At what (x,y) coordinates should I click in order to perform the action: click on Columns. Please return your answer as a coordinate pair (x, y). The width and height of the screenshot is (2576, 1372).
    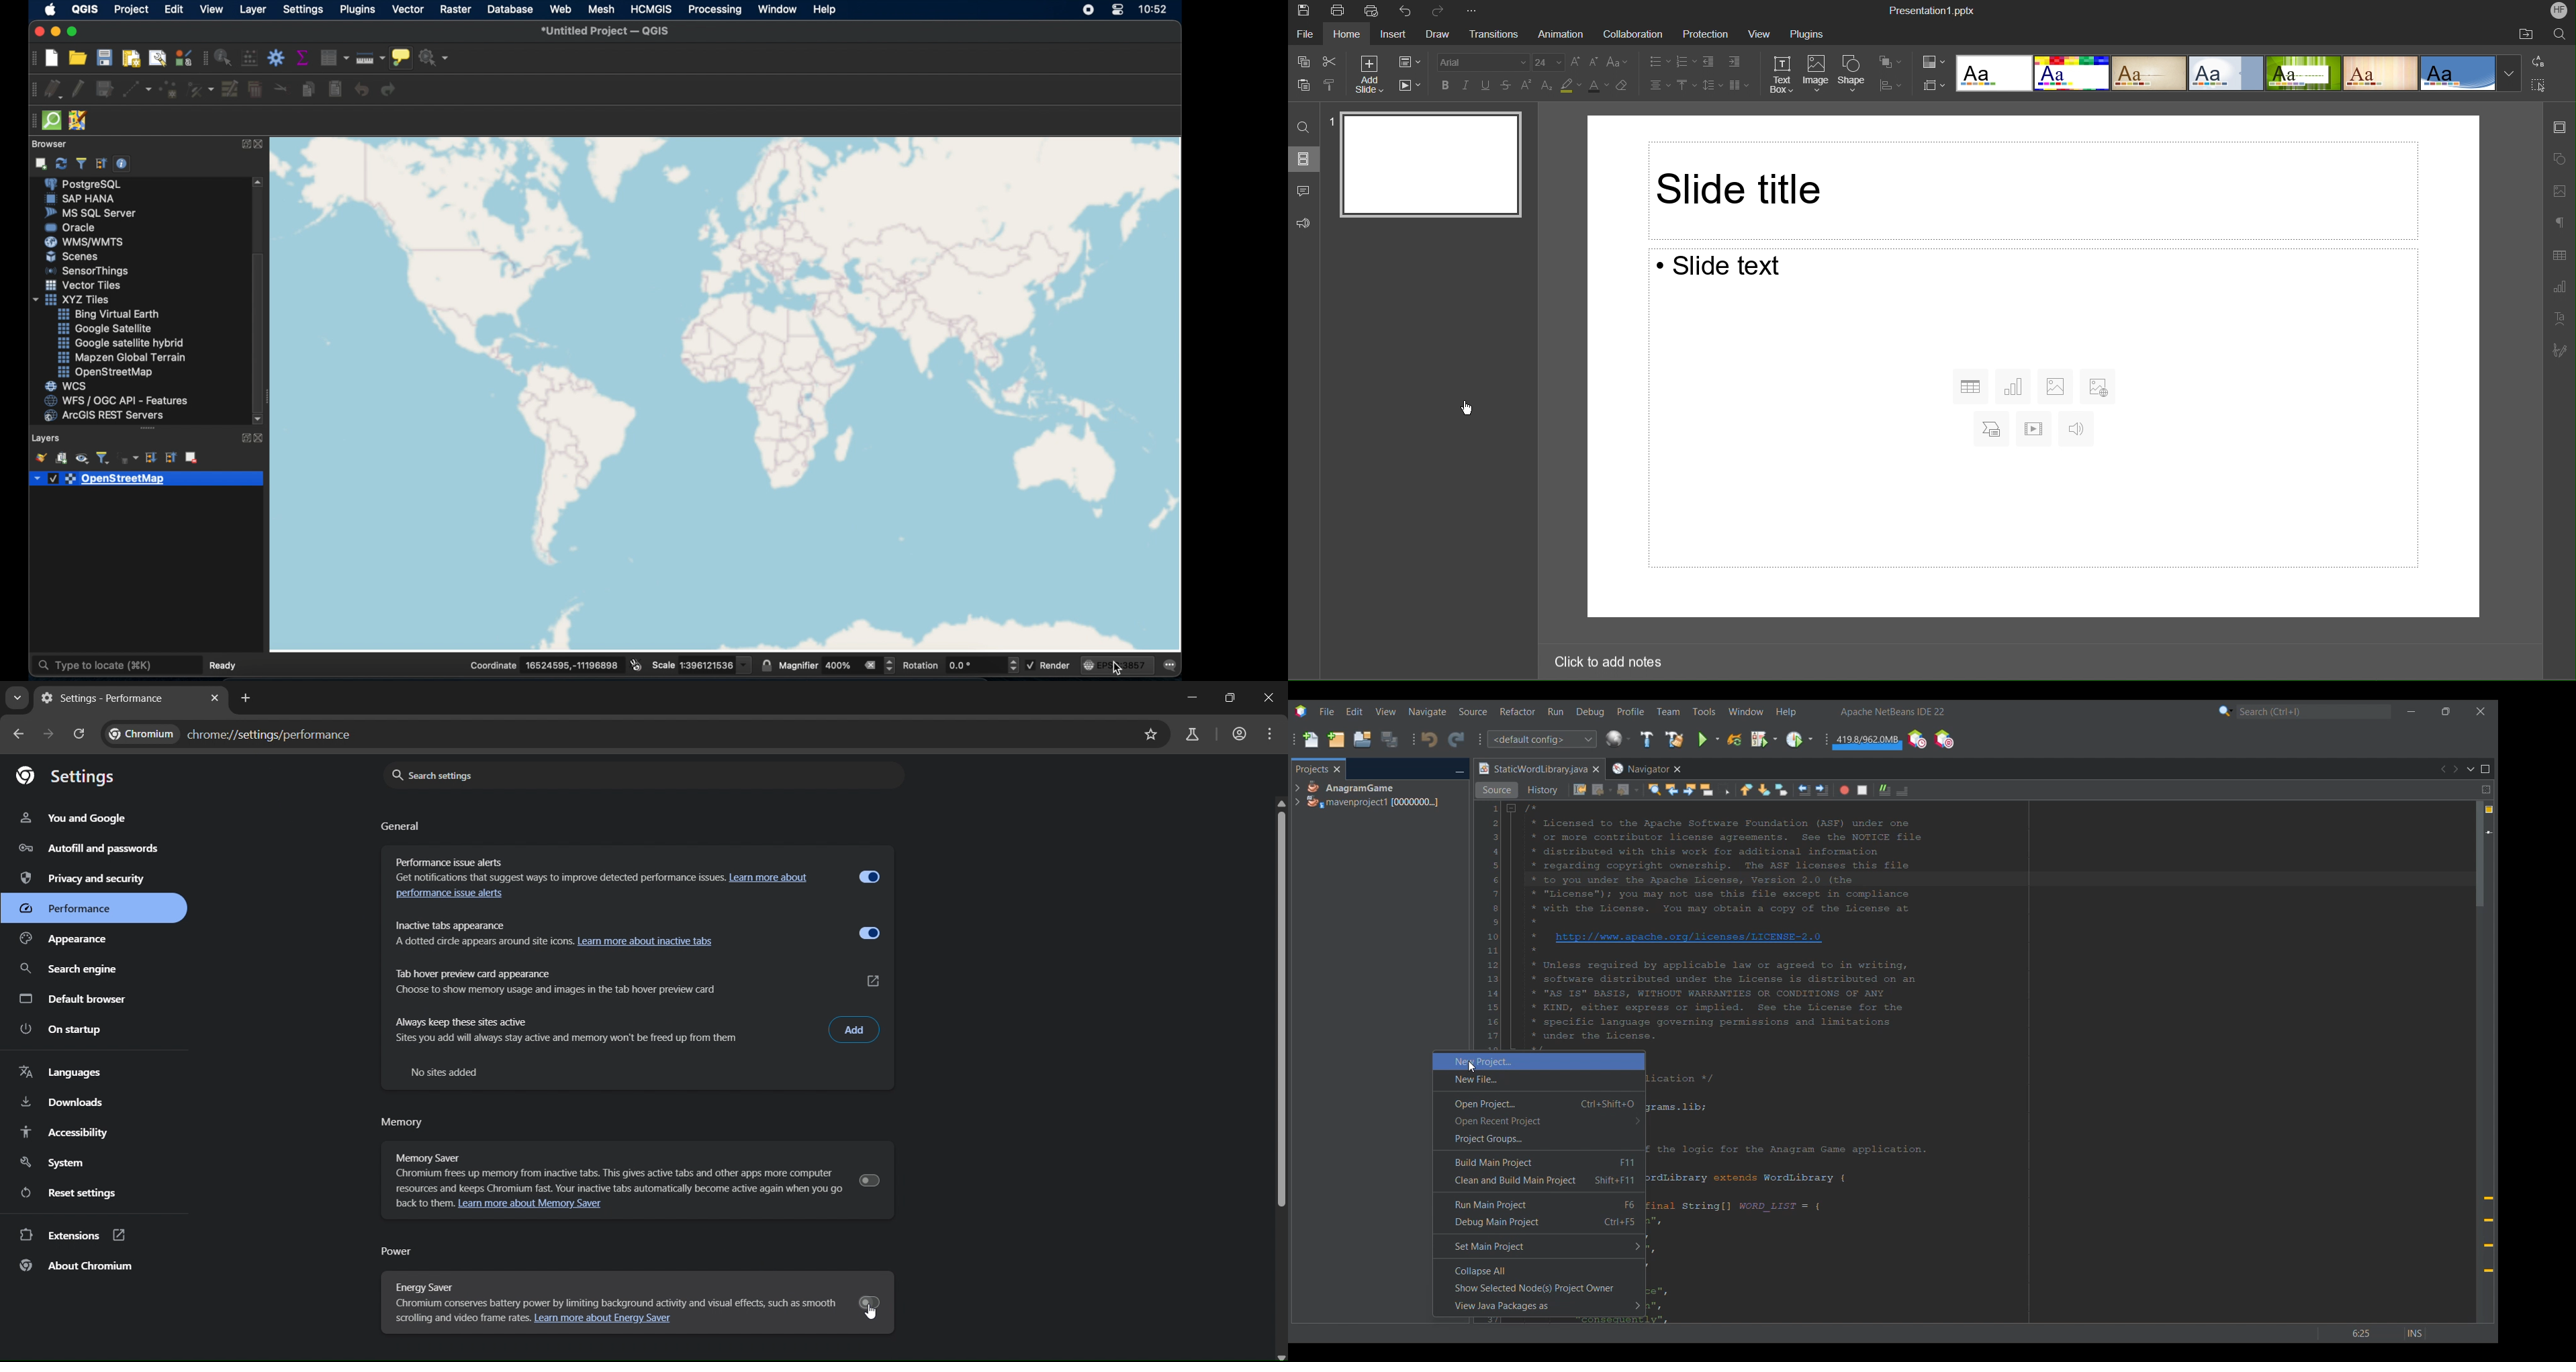
    Looking at the image, I should click on (1737, 83).